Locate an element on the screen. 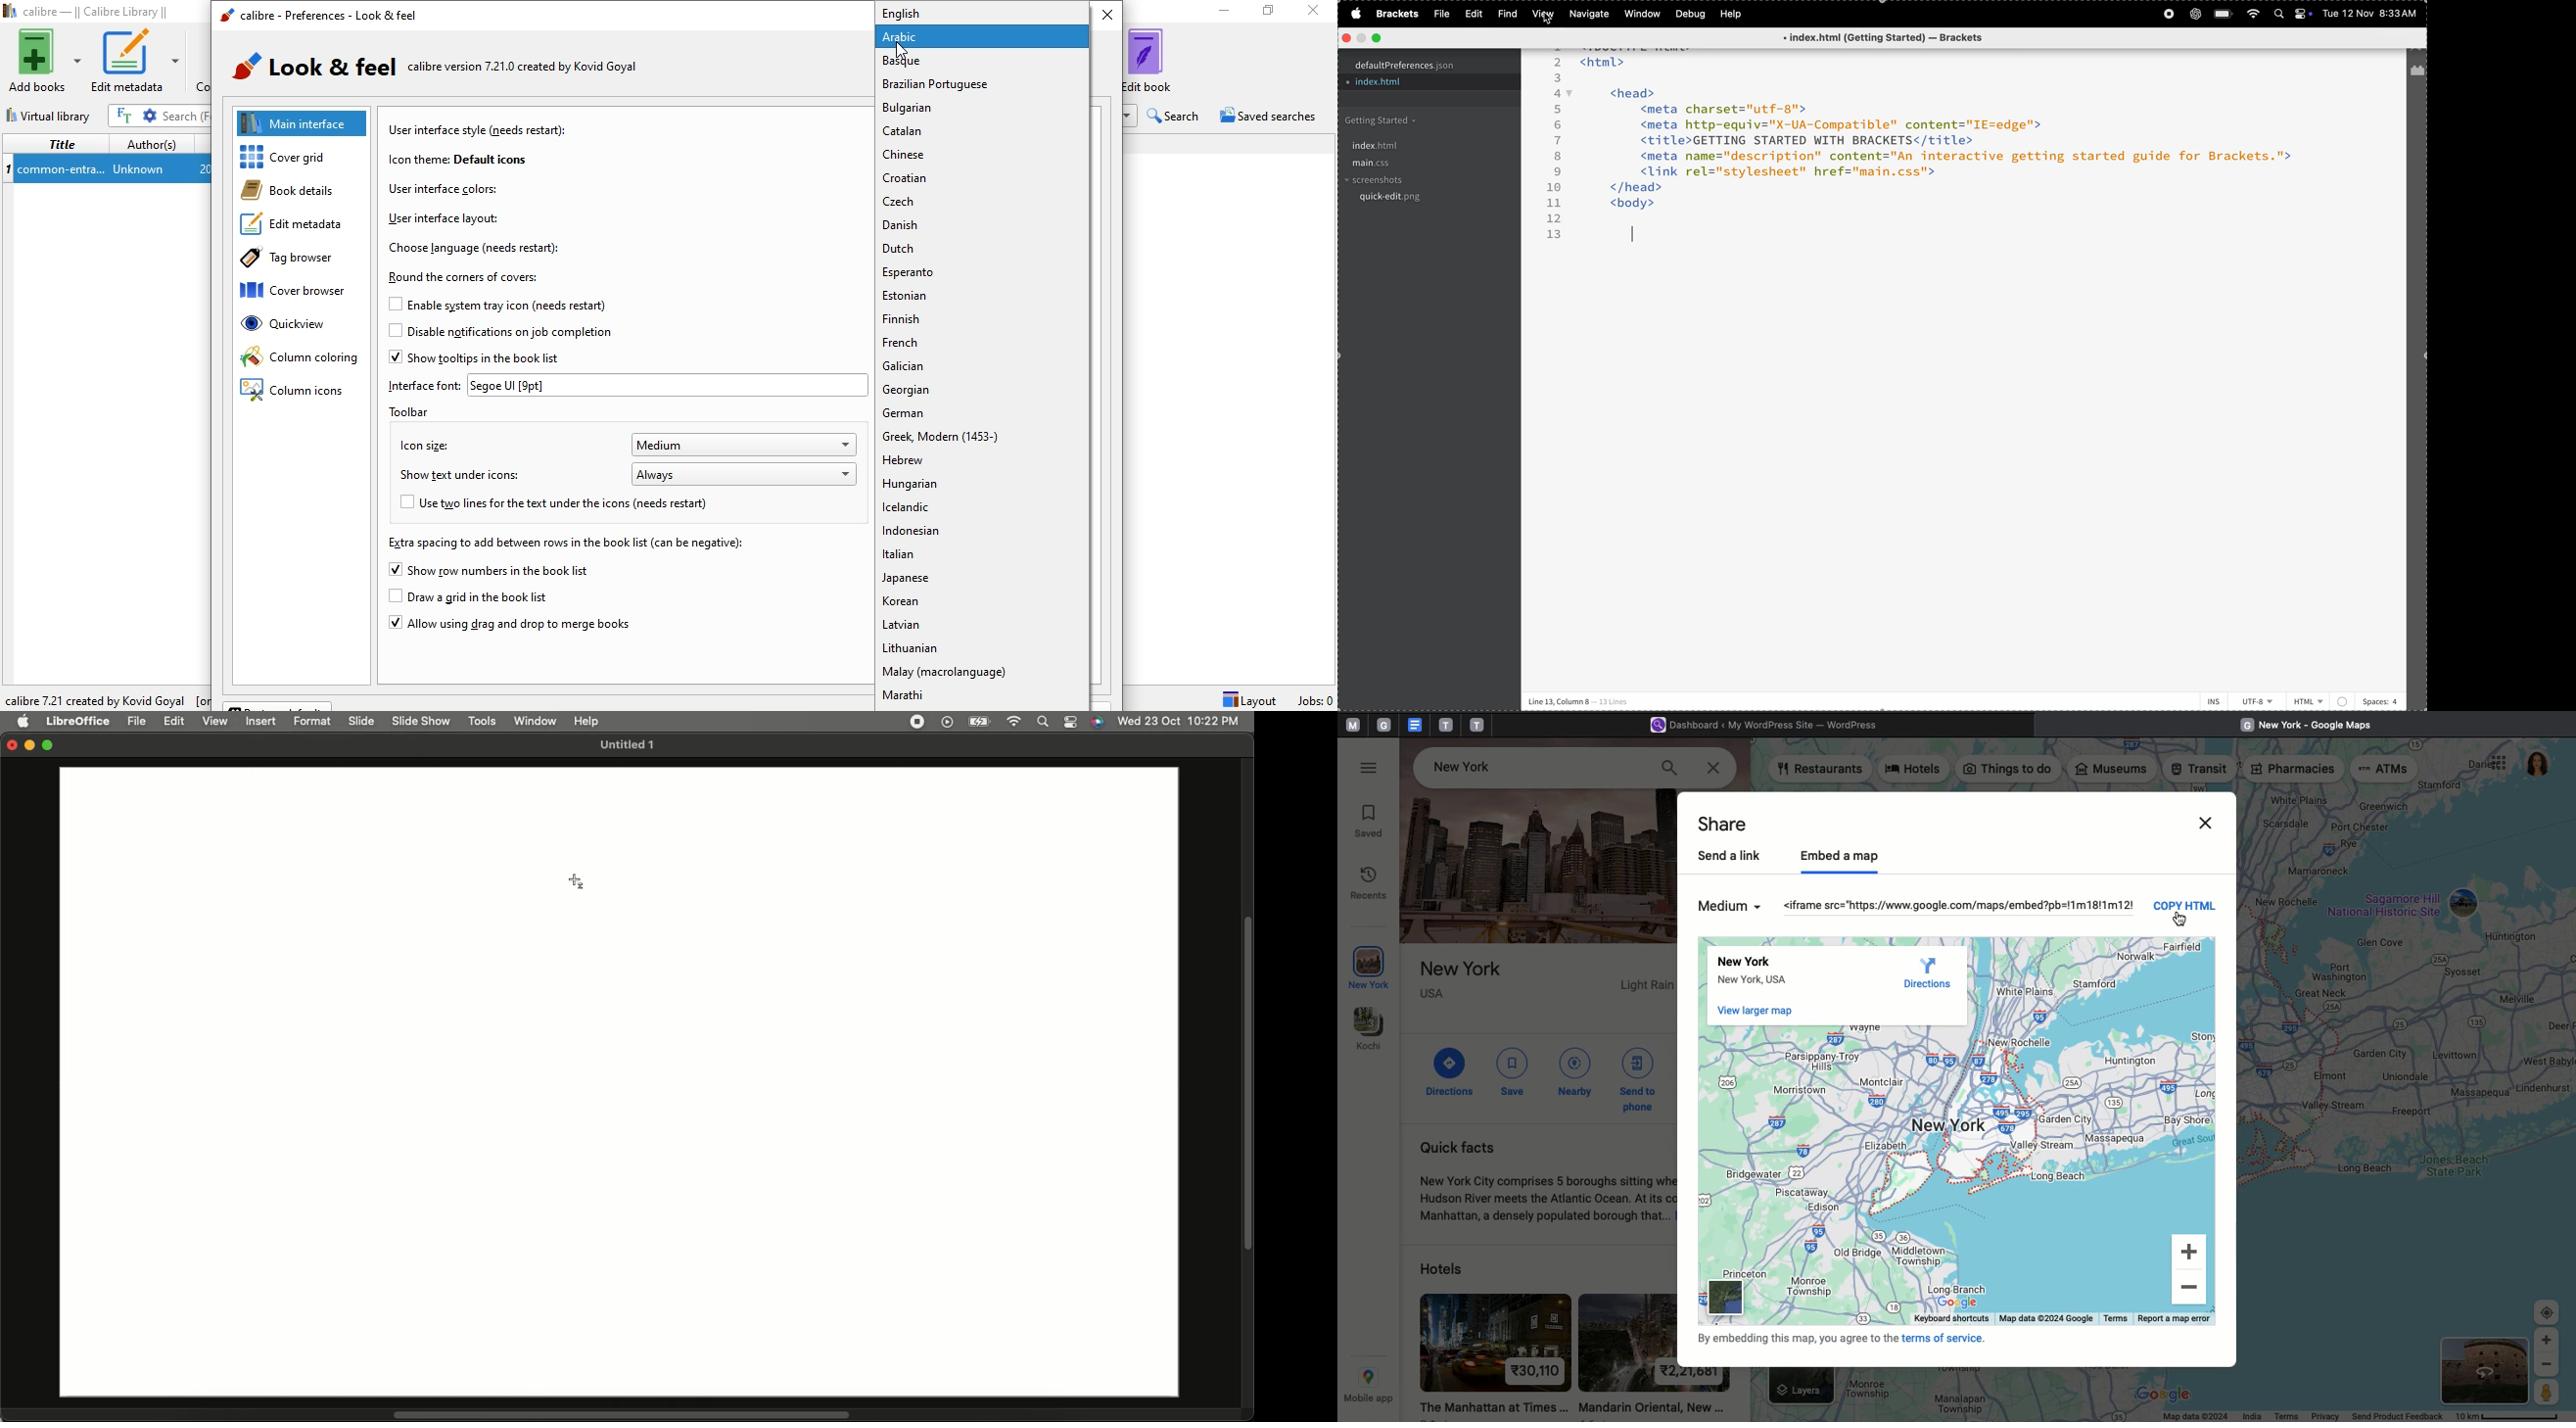  help is located at coordinates (1734, 14).